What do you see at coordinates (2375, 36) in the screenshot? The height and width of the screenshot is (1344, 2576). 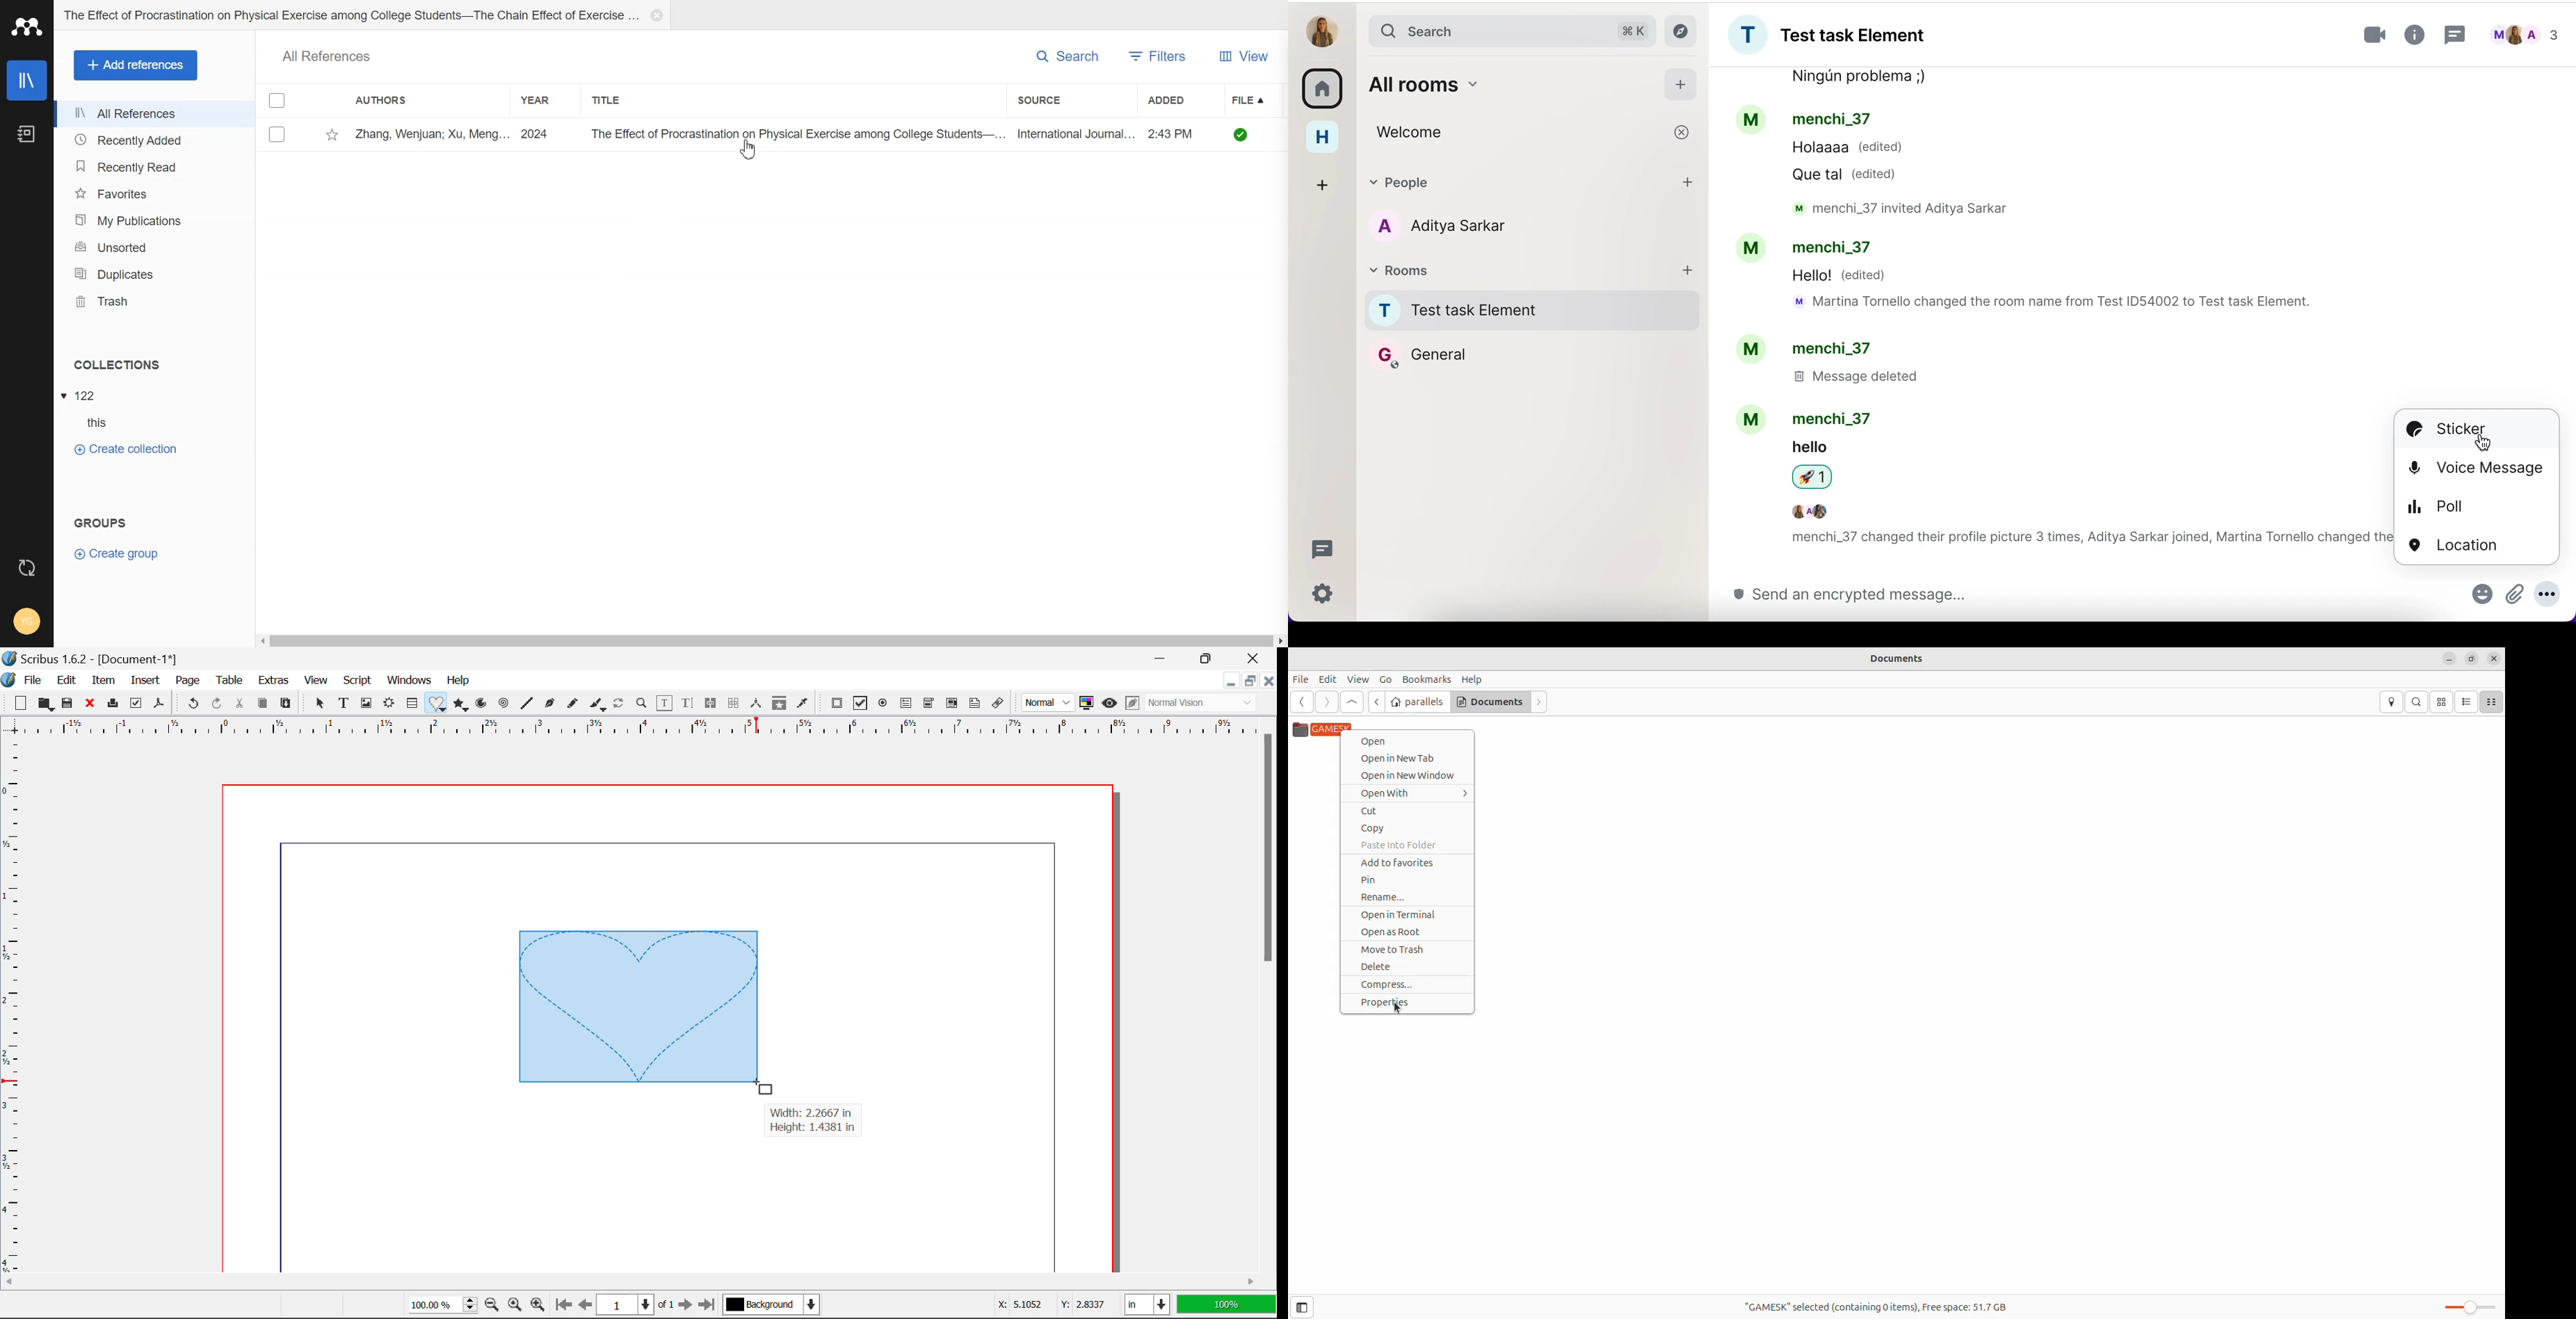 I see `videocall` at bounding box center [2375, 36].